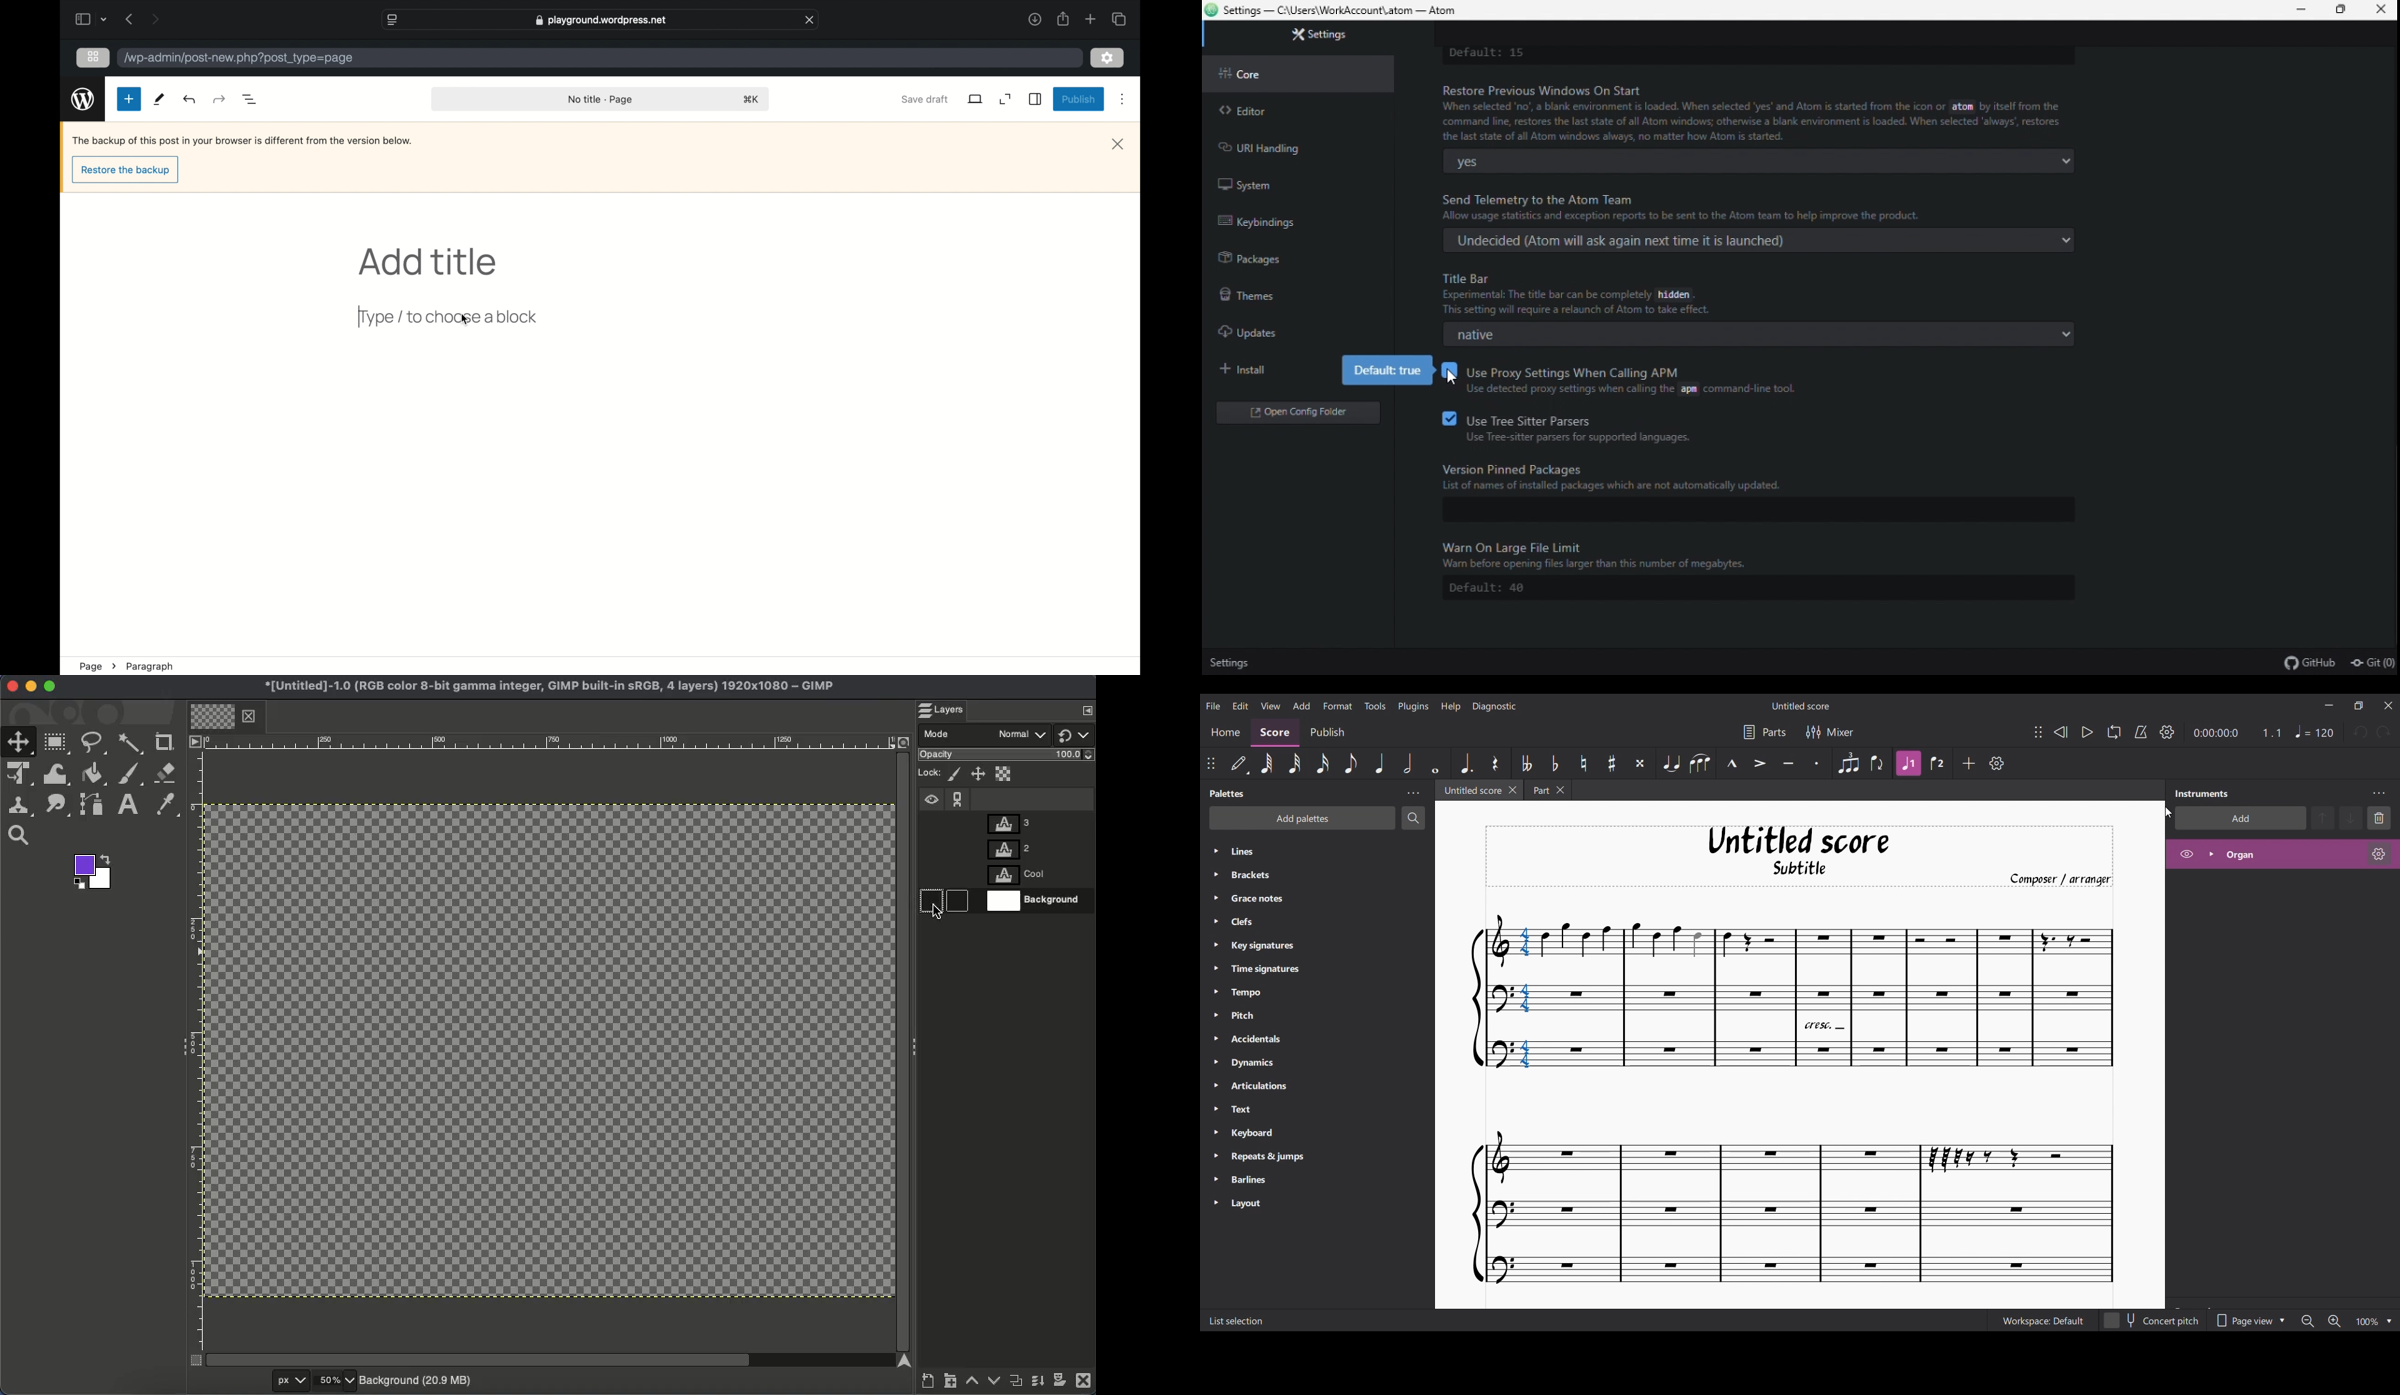 This screenshot has height=1400, width=2408. What do you see at coordinates (430, 262) in the screenshot?
I see `add title` at bounding box center [430, 262].